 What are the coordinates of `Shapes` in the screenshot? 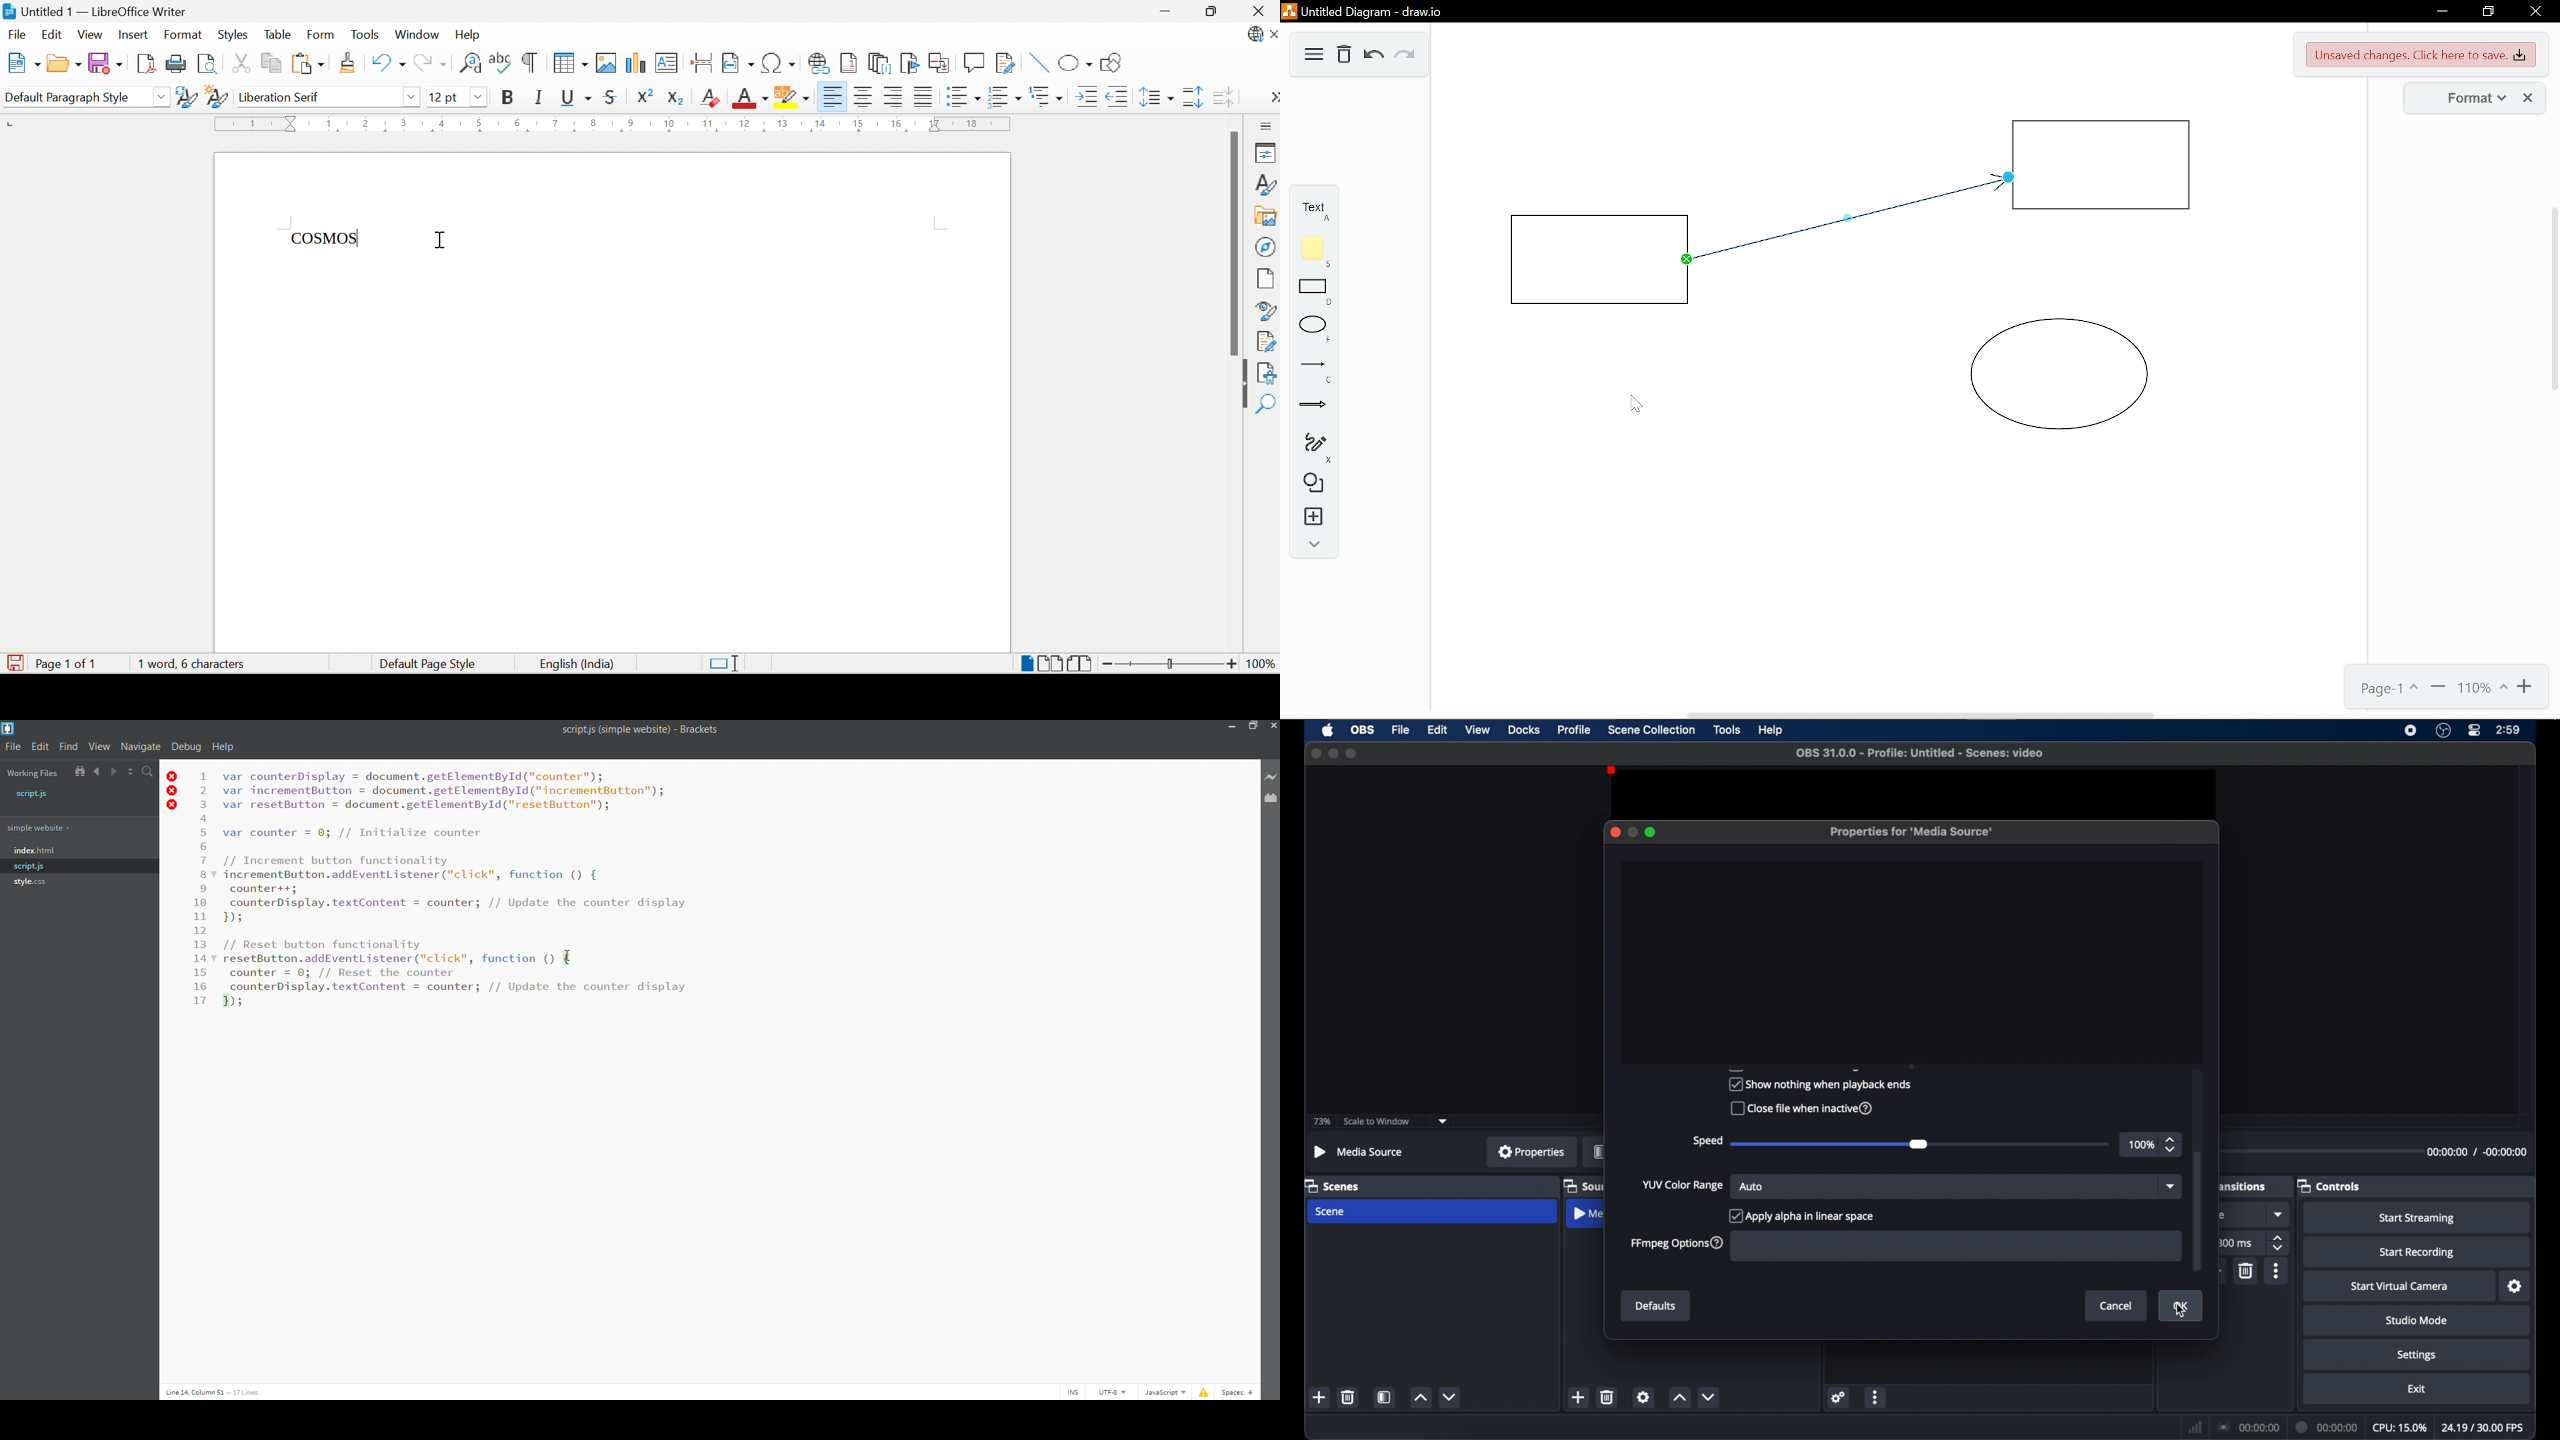 It's located at (1310, 484).